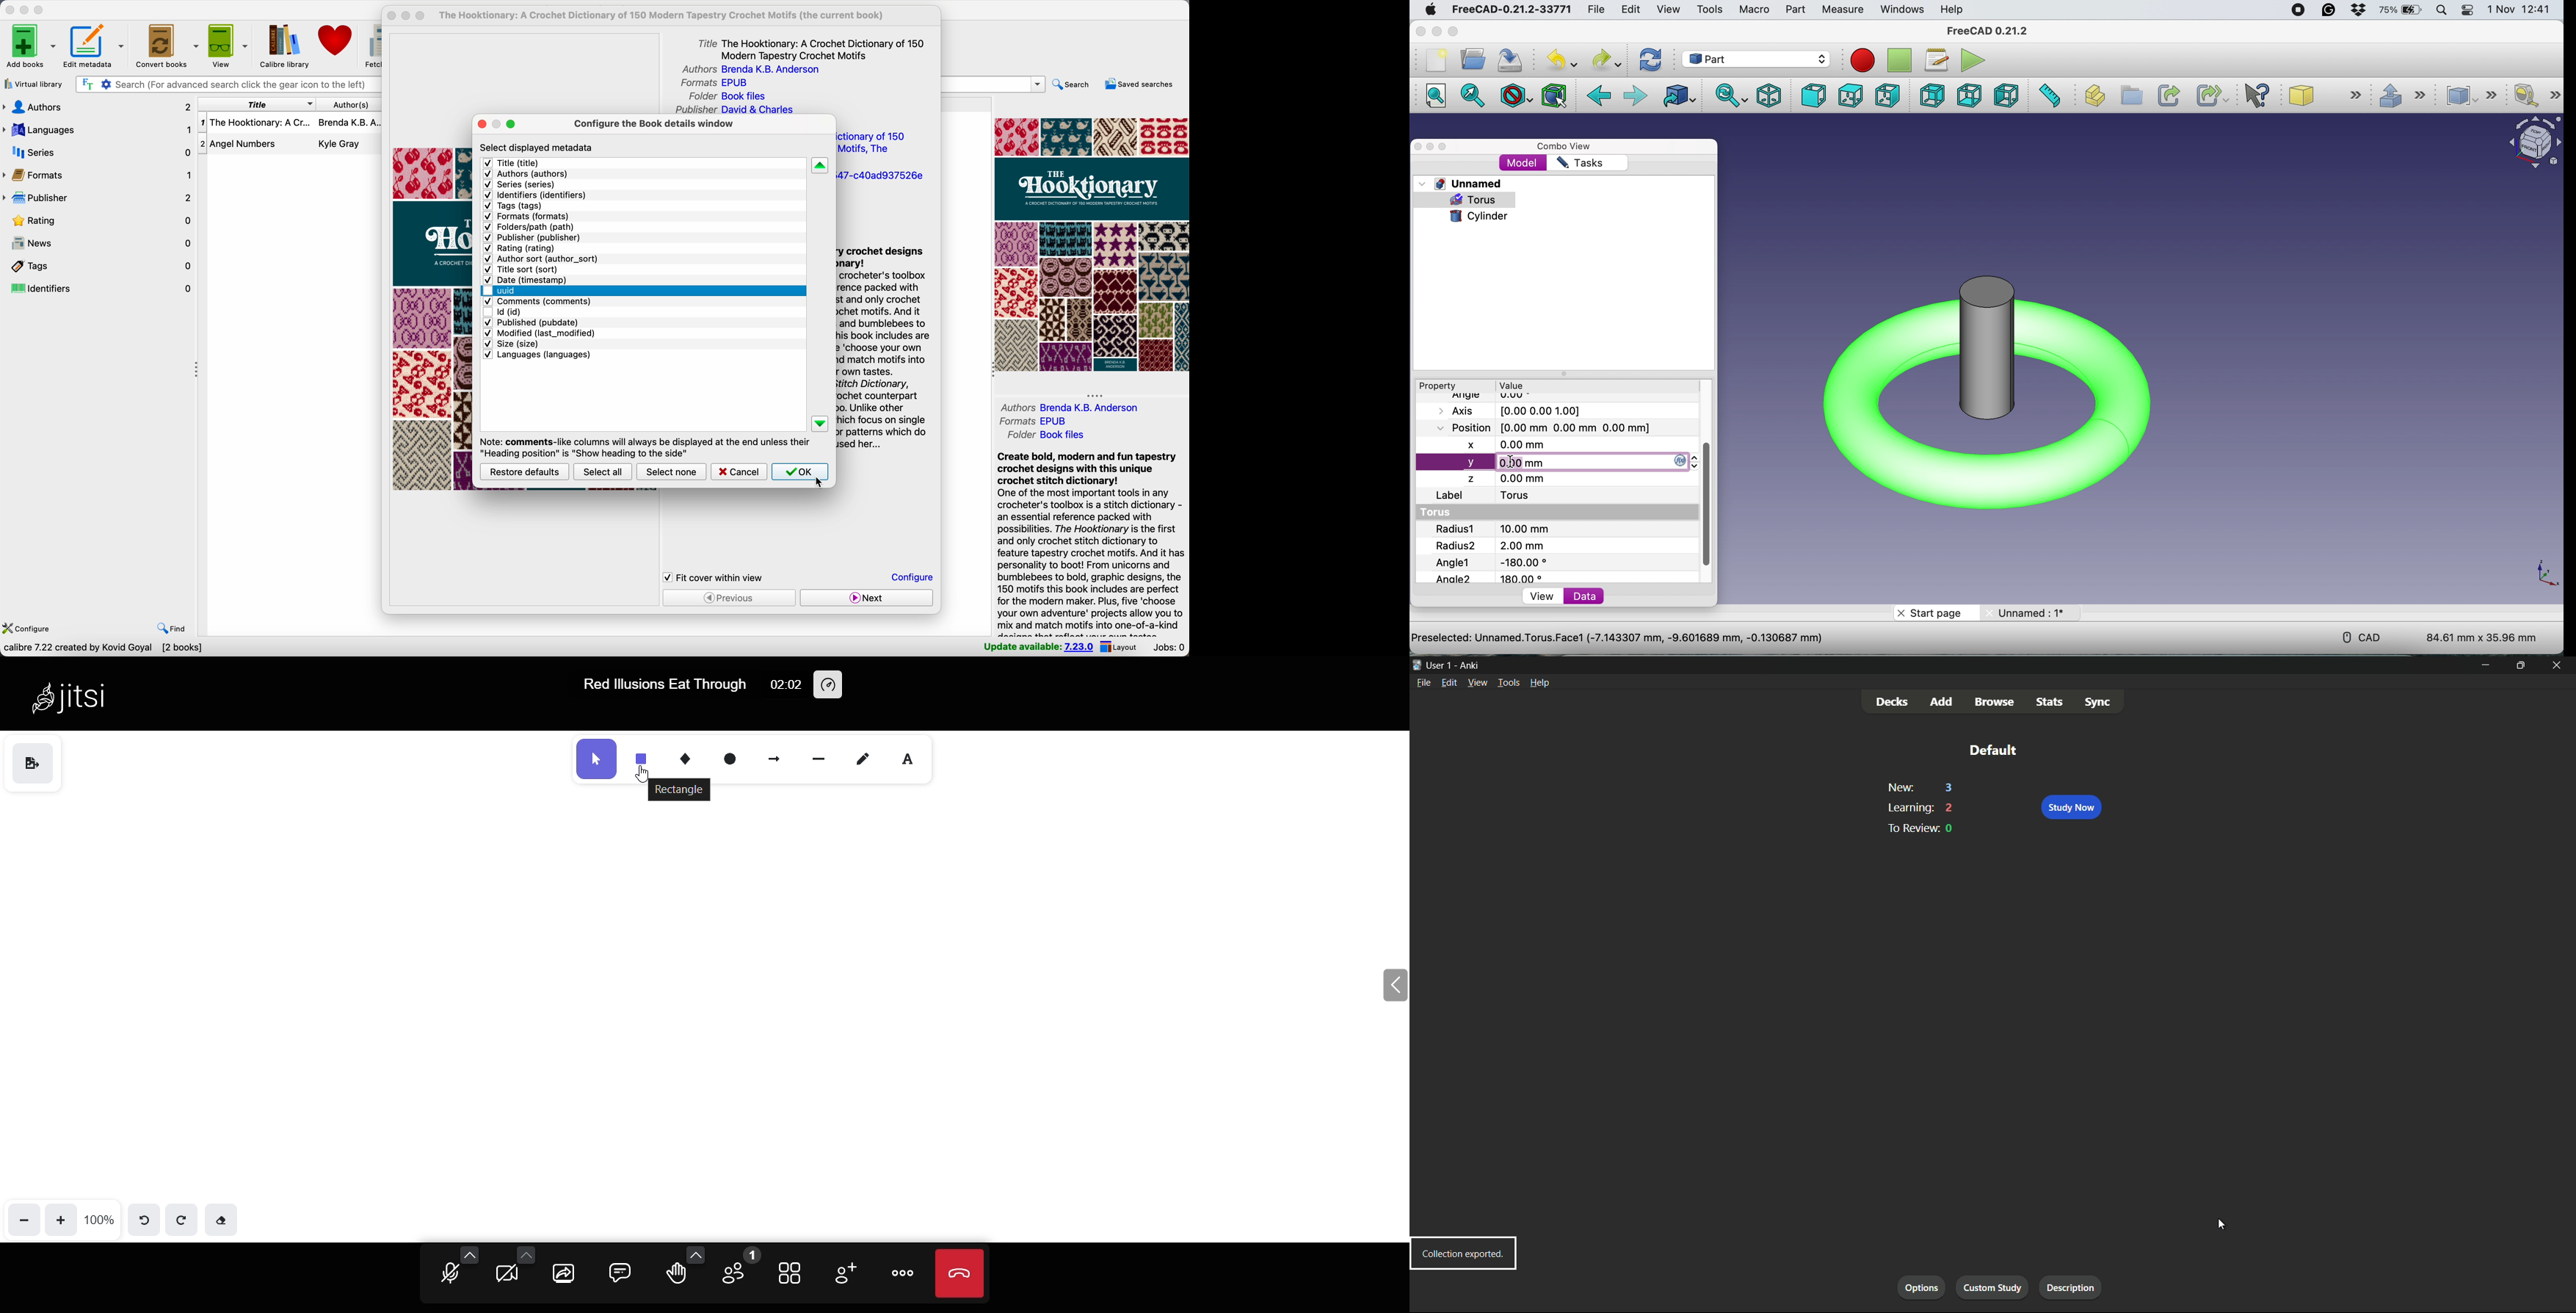  I want to click on current book, so click(668, 16).